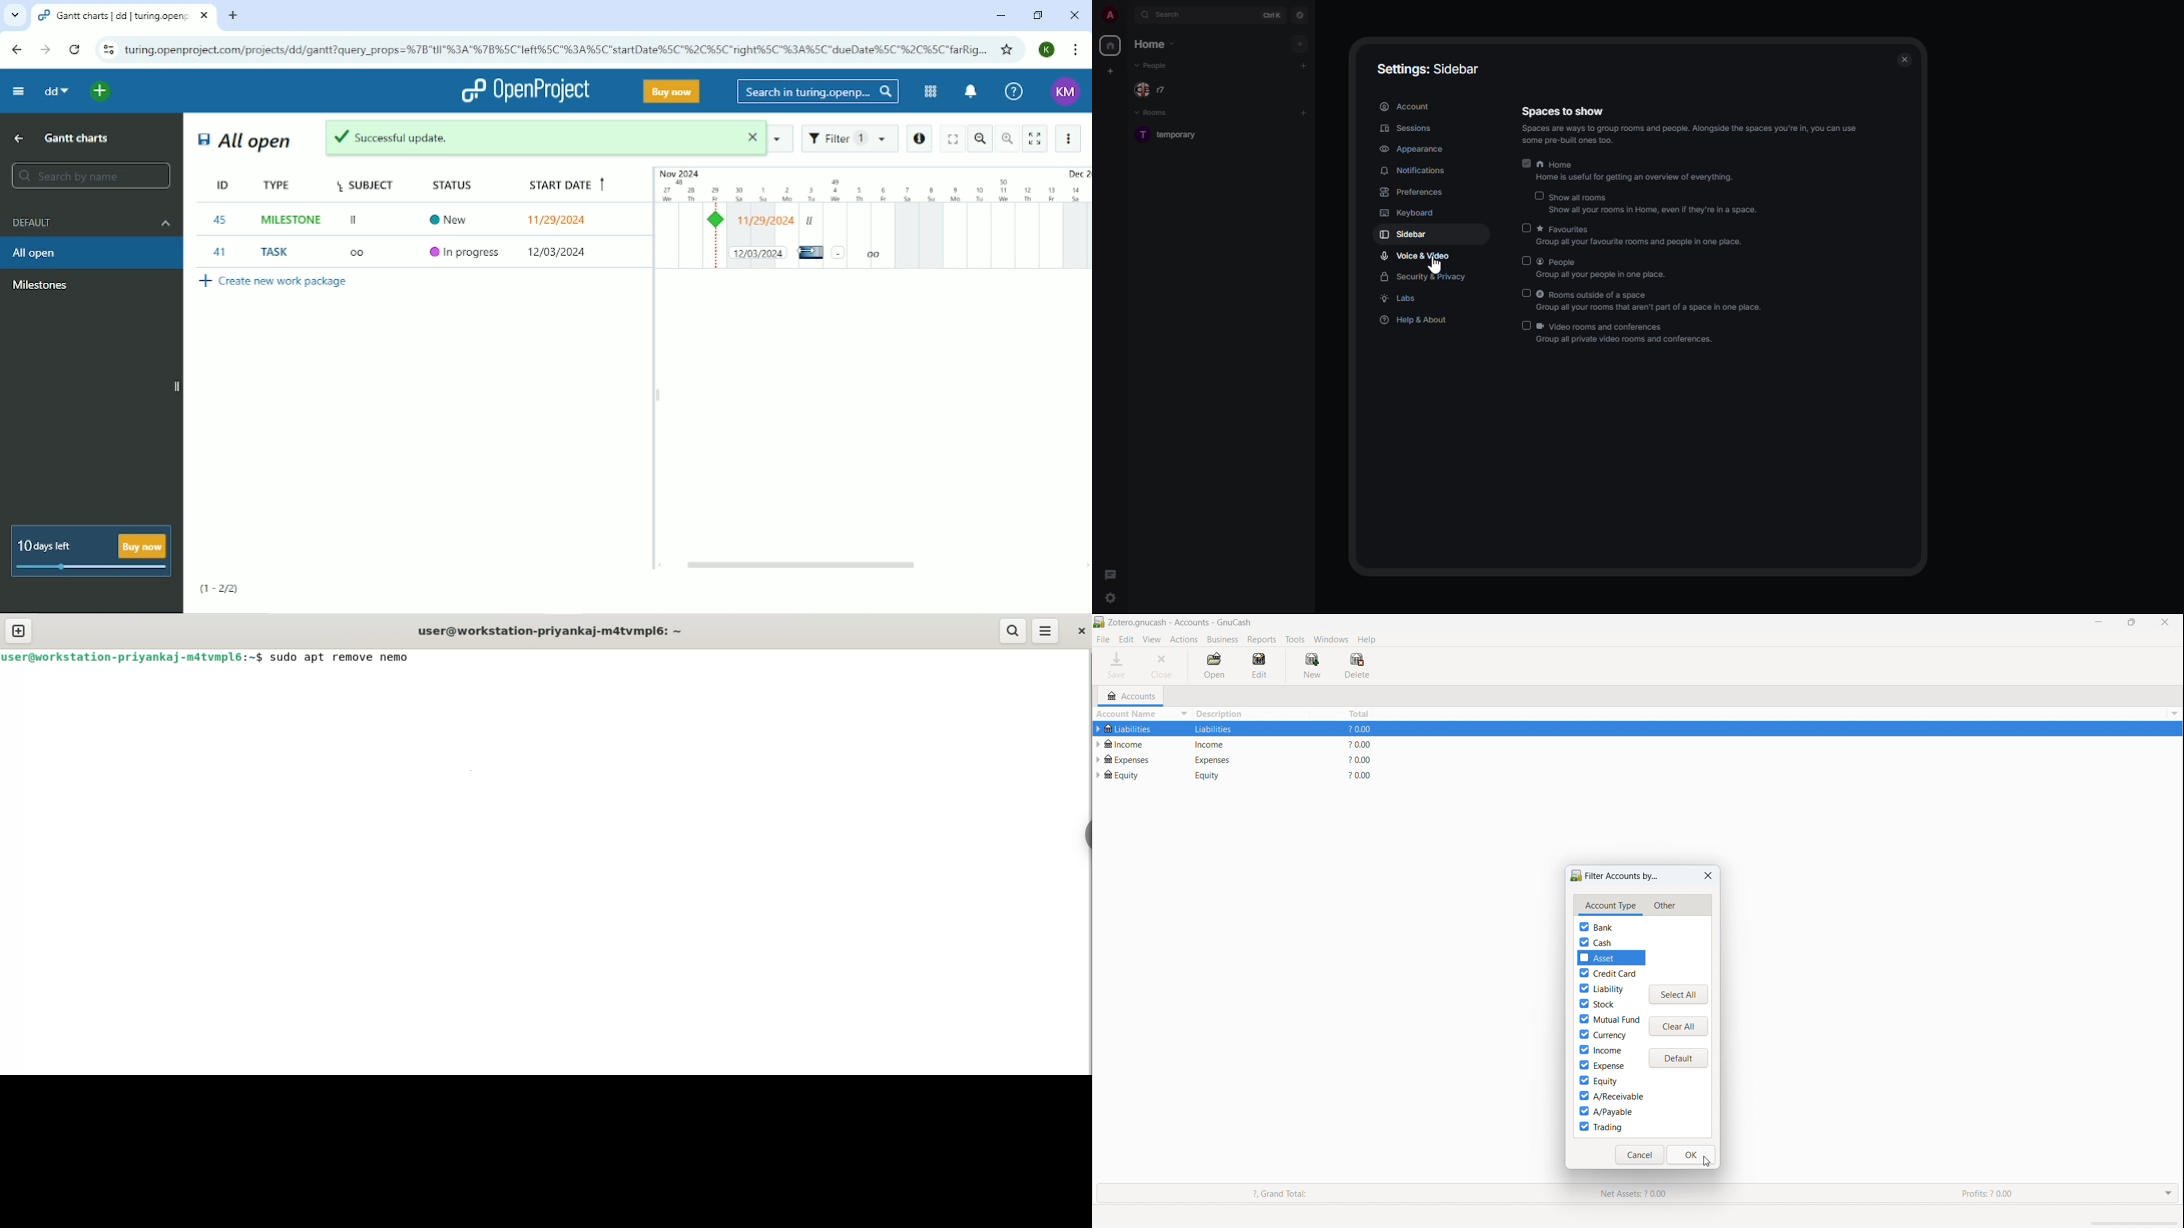 The width and height of the screenshot is (2184, 1232). Describe the element at coordinates (278, 252) in the screenshot. I see `TASK` at that location.